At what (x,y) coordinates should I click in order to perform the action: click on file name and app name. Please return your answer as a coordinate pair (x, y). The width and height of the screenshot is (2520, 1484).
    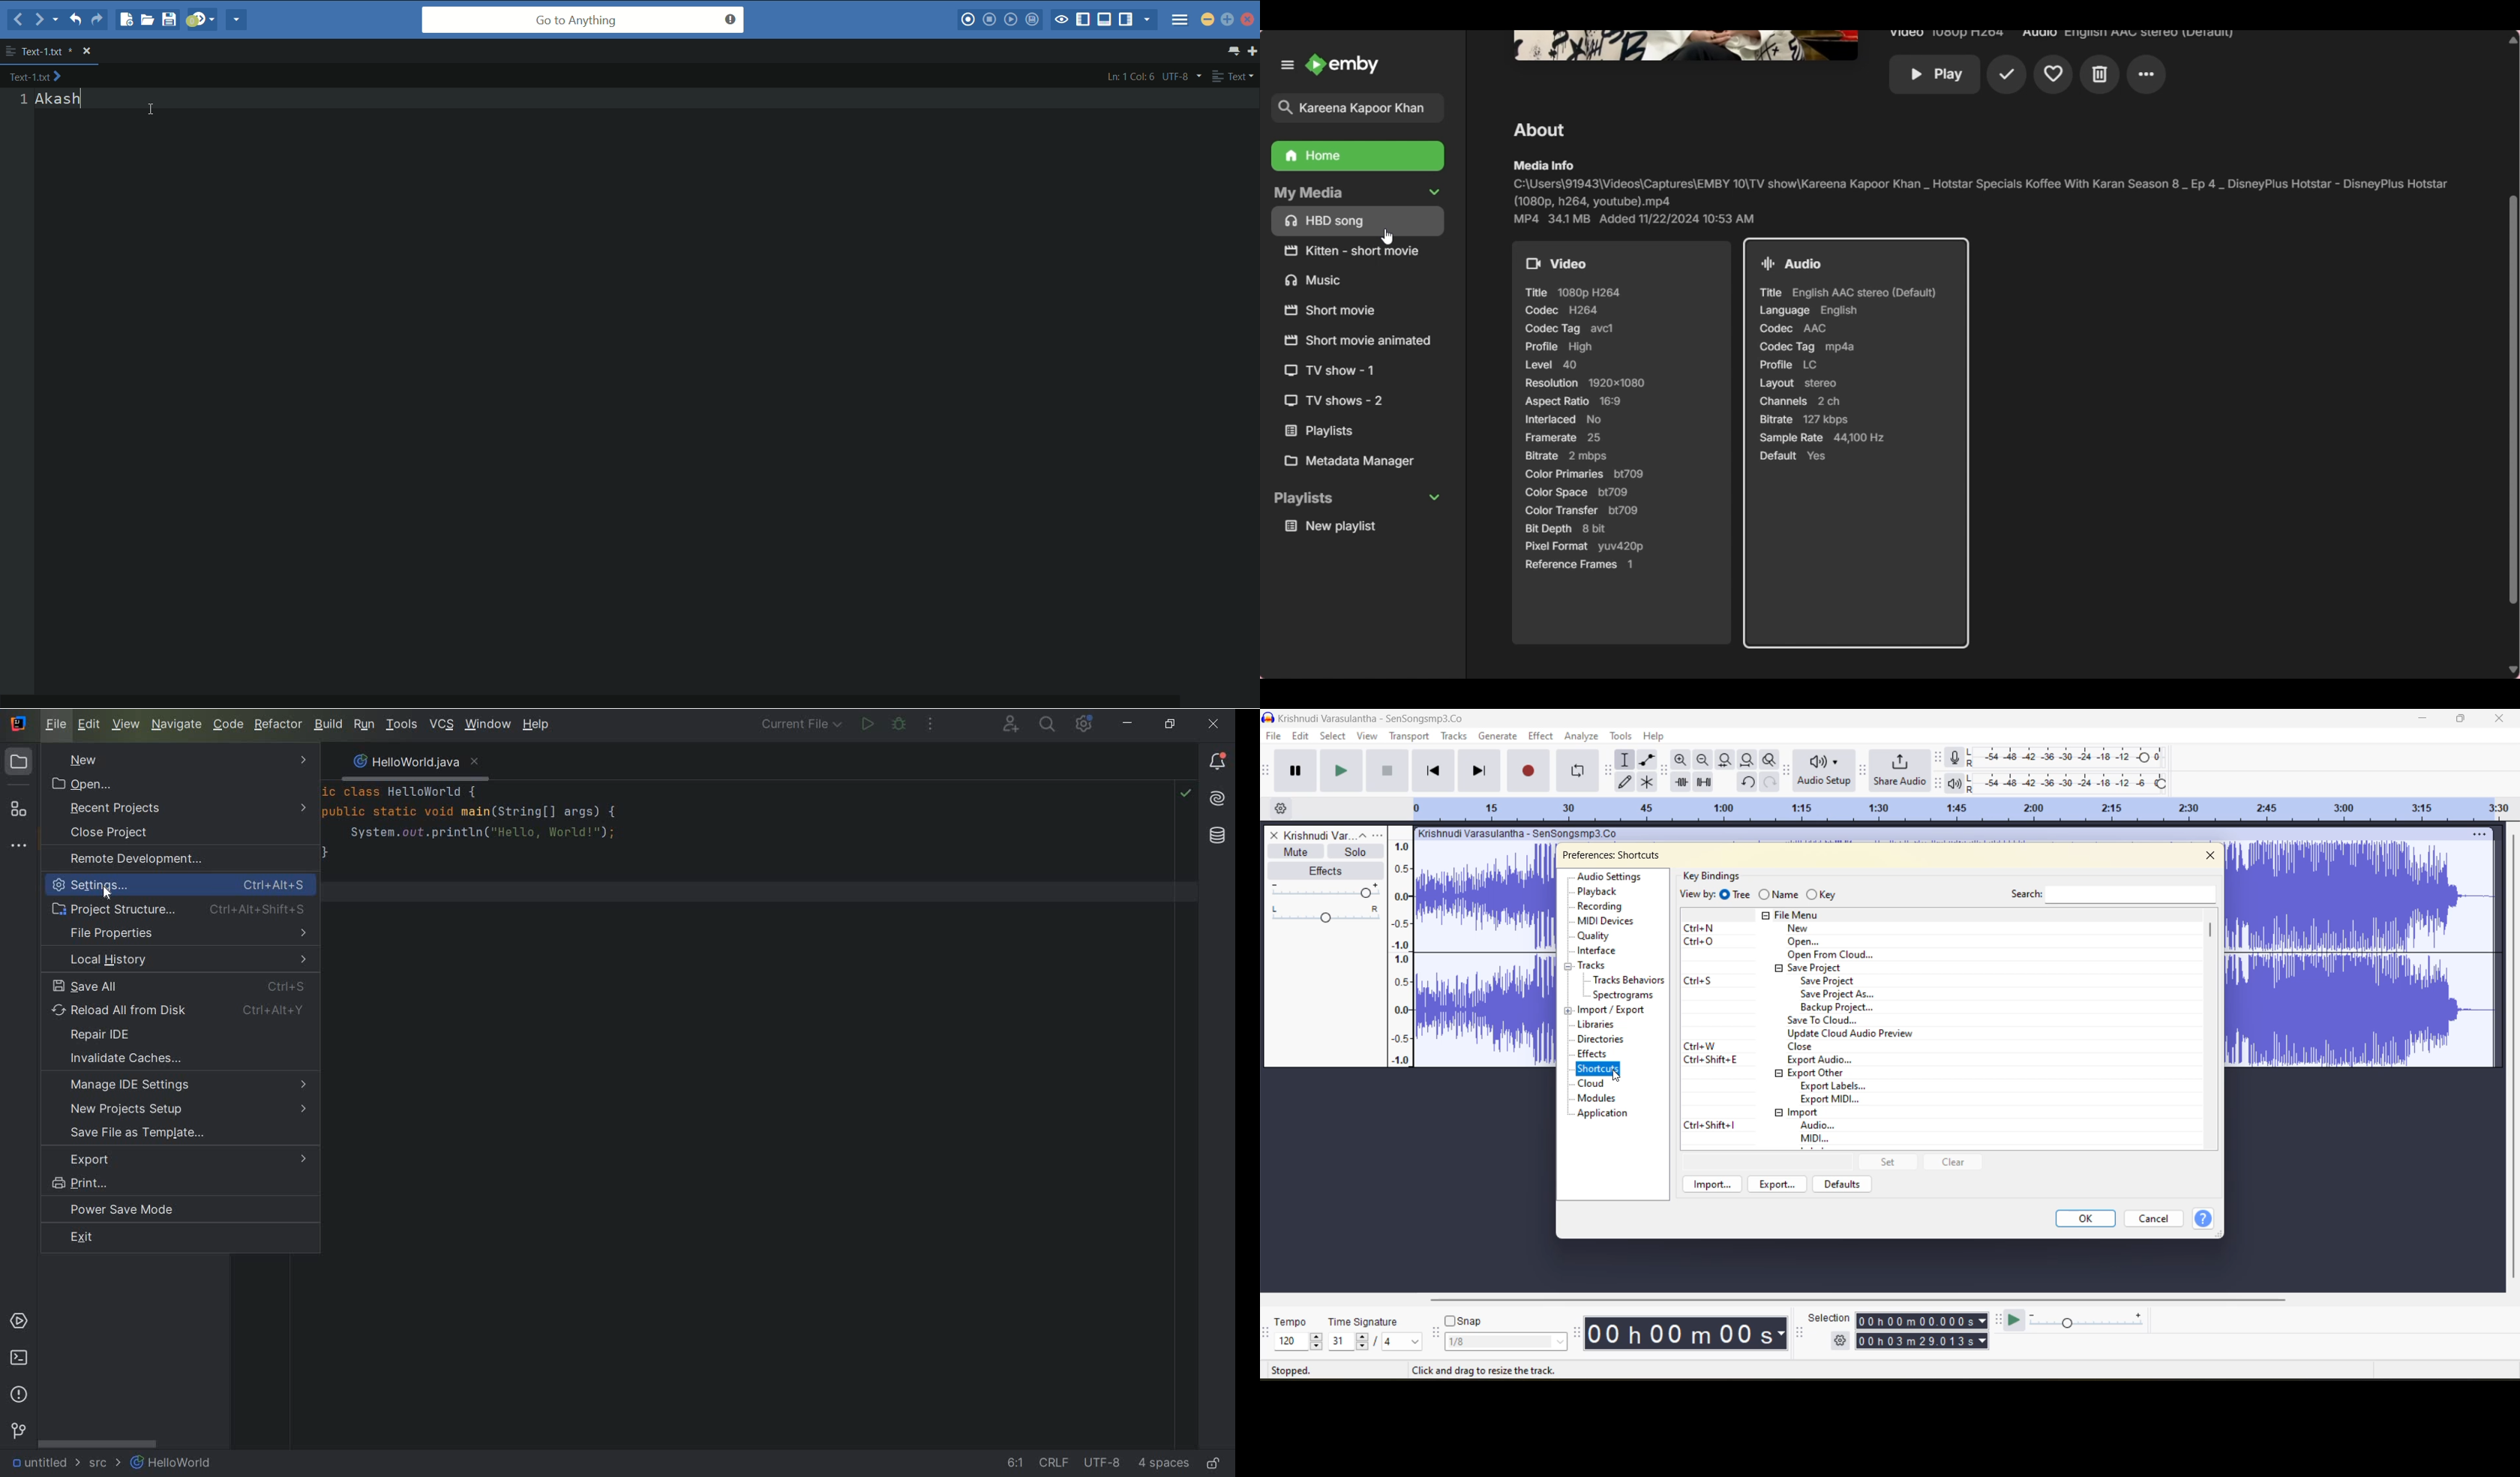
    Looking at the image, I should click on (1370, 717).